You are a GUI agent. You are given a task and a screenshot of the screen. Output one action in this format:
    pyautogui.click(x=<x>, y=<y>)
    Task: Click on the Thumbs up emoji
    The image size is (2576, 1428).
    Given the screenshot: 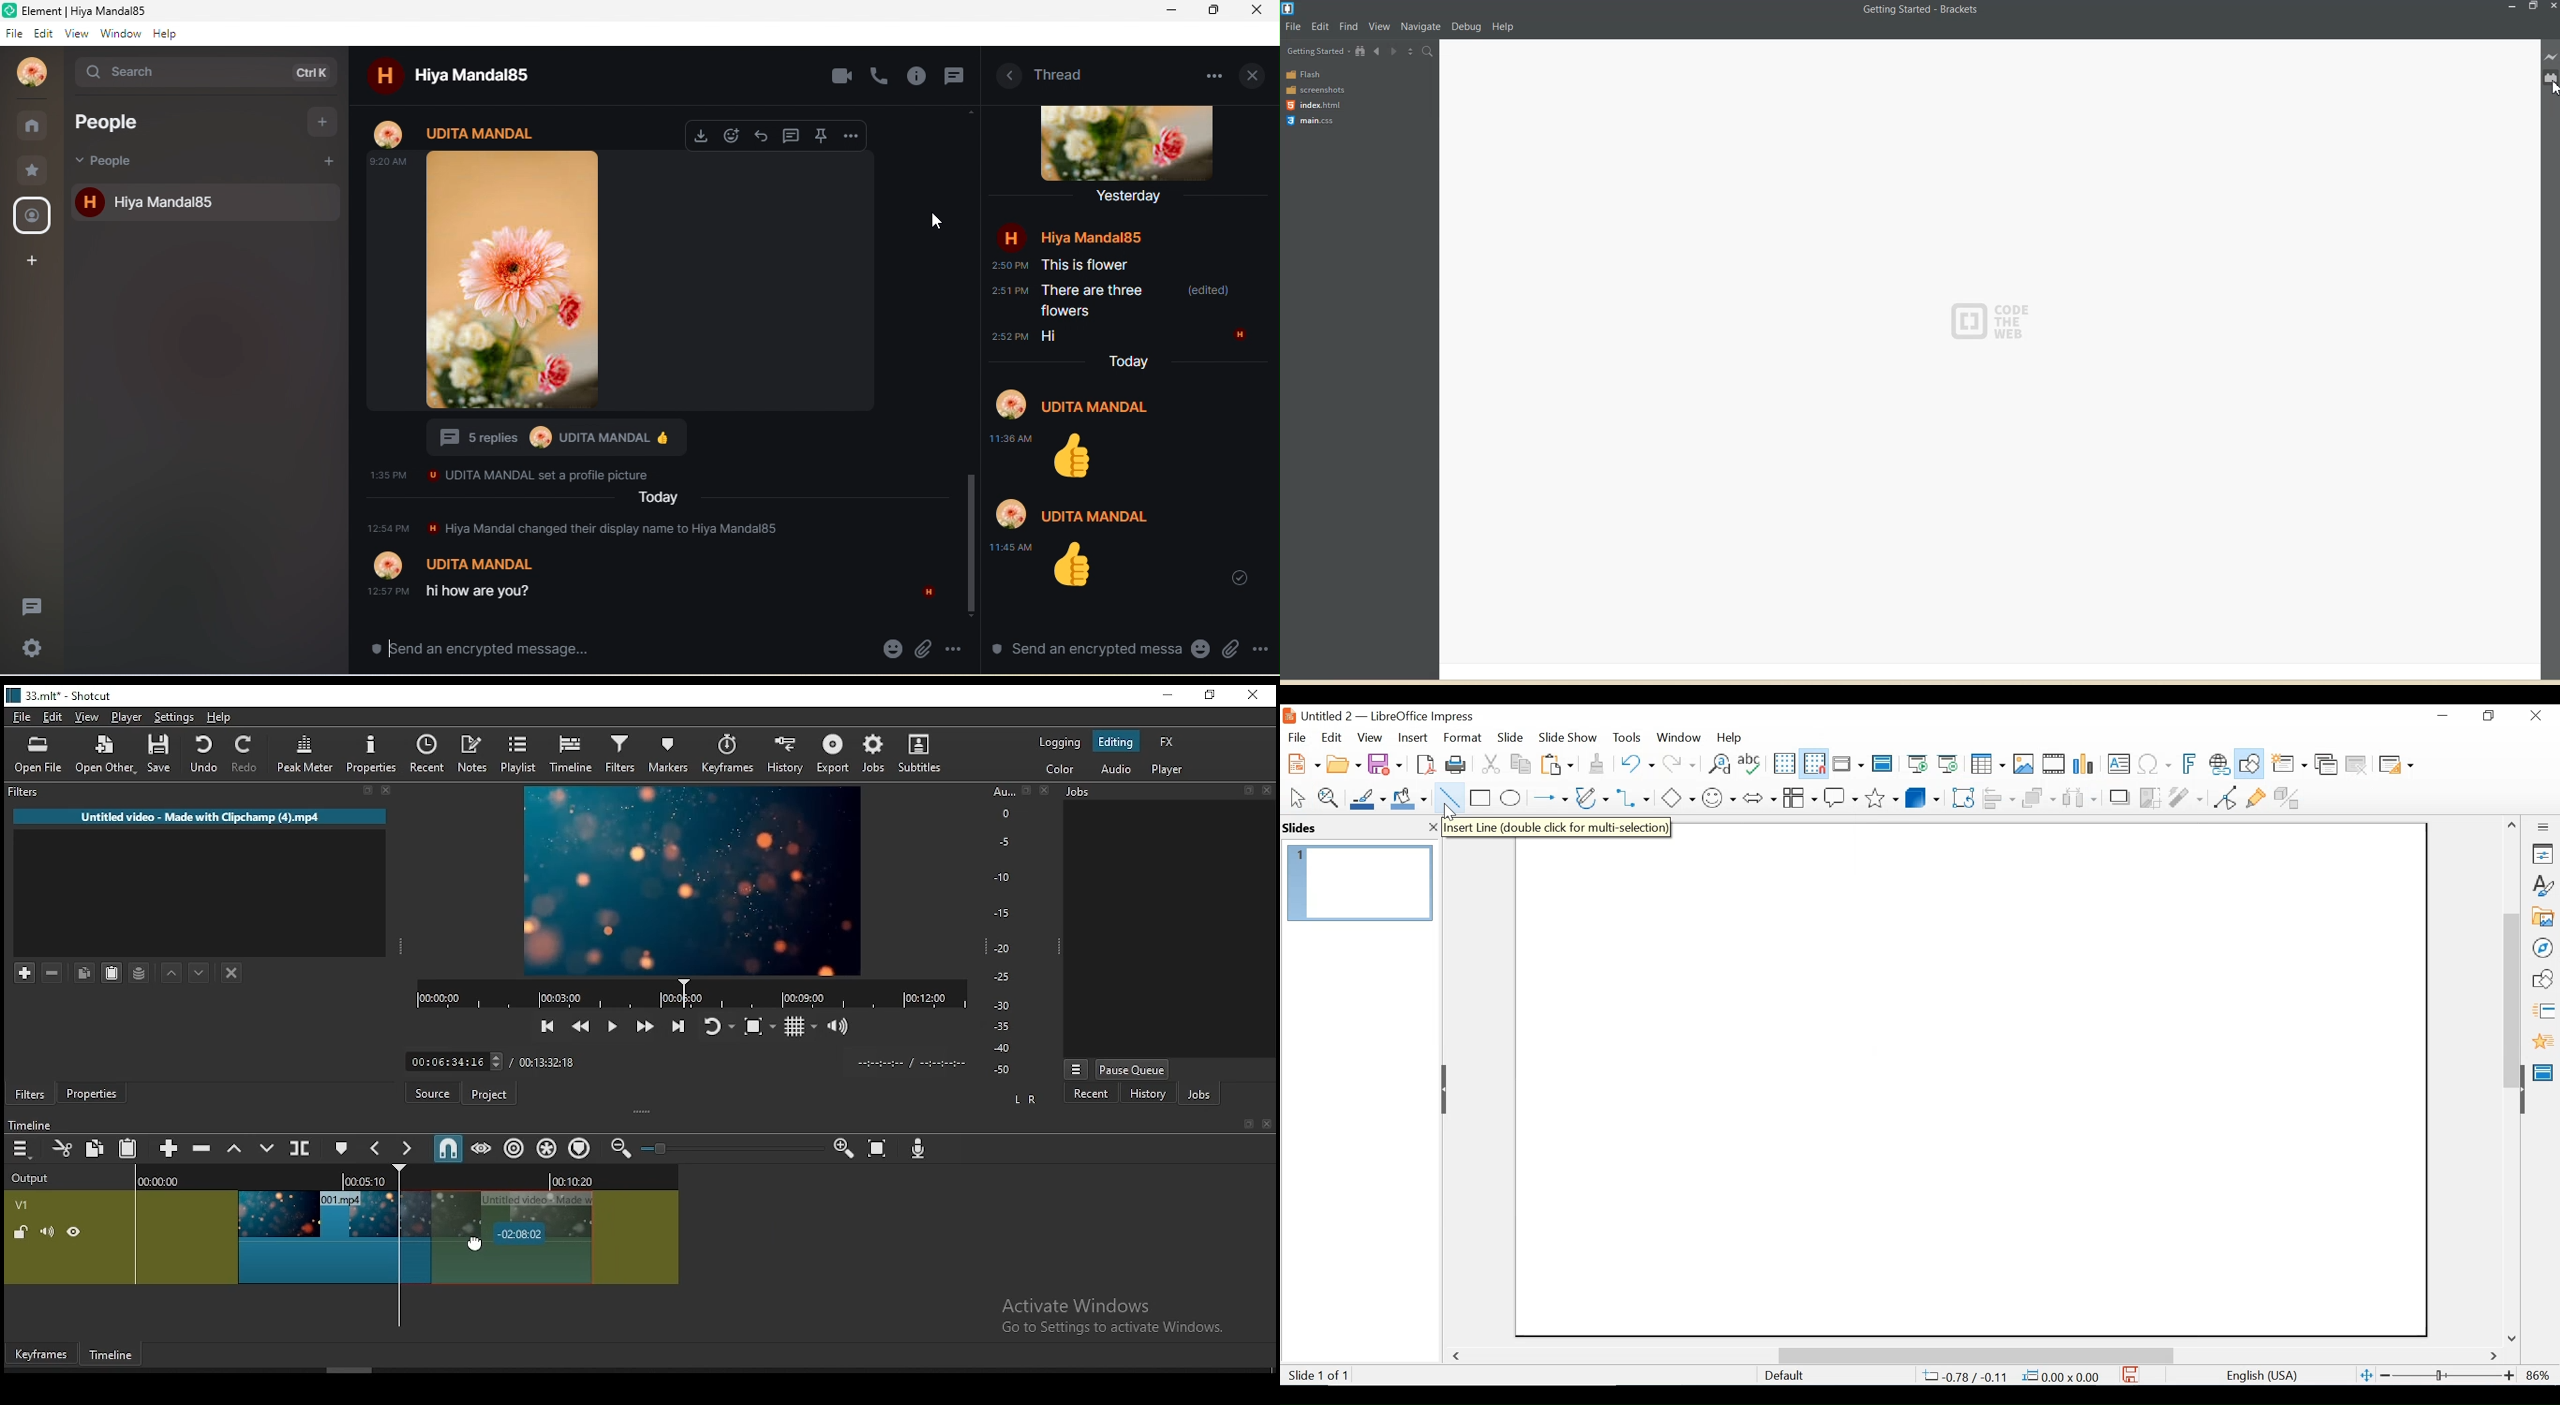 What is the action you would take?
    pyautogui.click(x=1073, y=568)
    